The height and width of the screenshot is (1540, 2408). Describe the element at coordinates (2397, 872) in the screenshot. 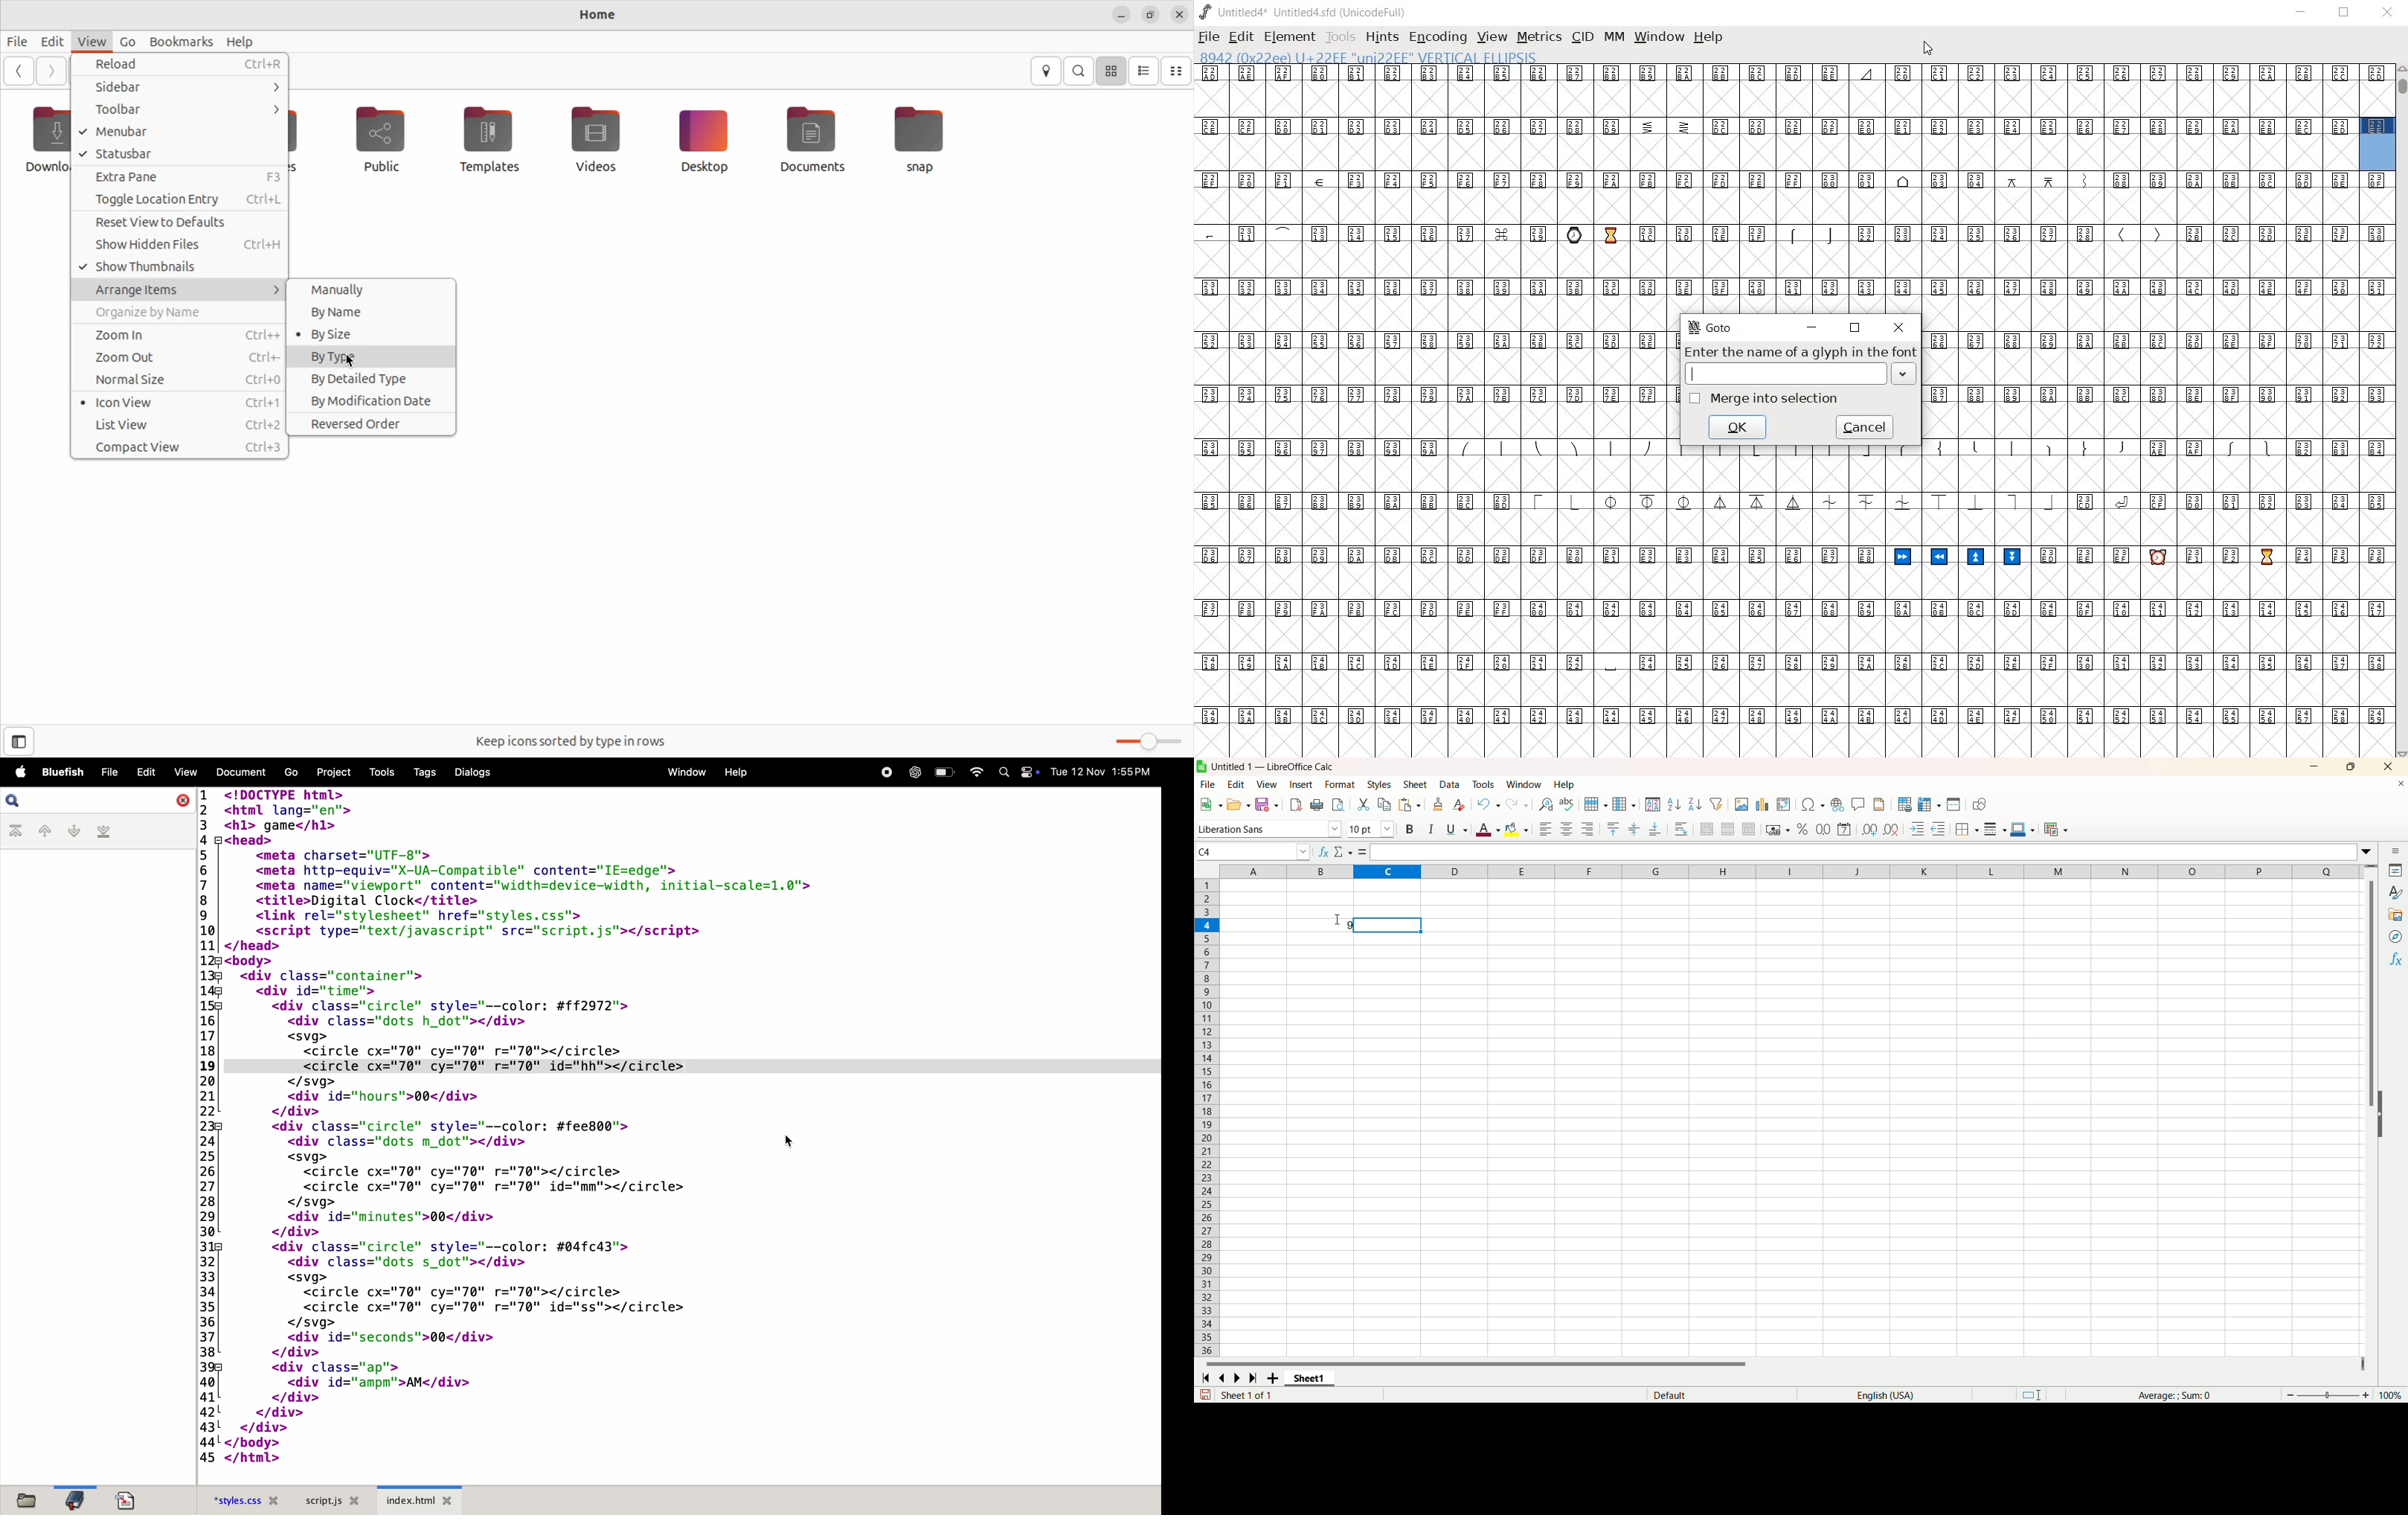

I see `properties` at that location.